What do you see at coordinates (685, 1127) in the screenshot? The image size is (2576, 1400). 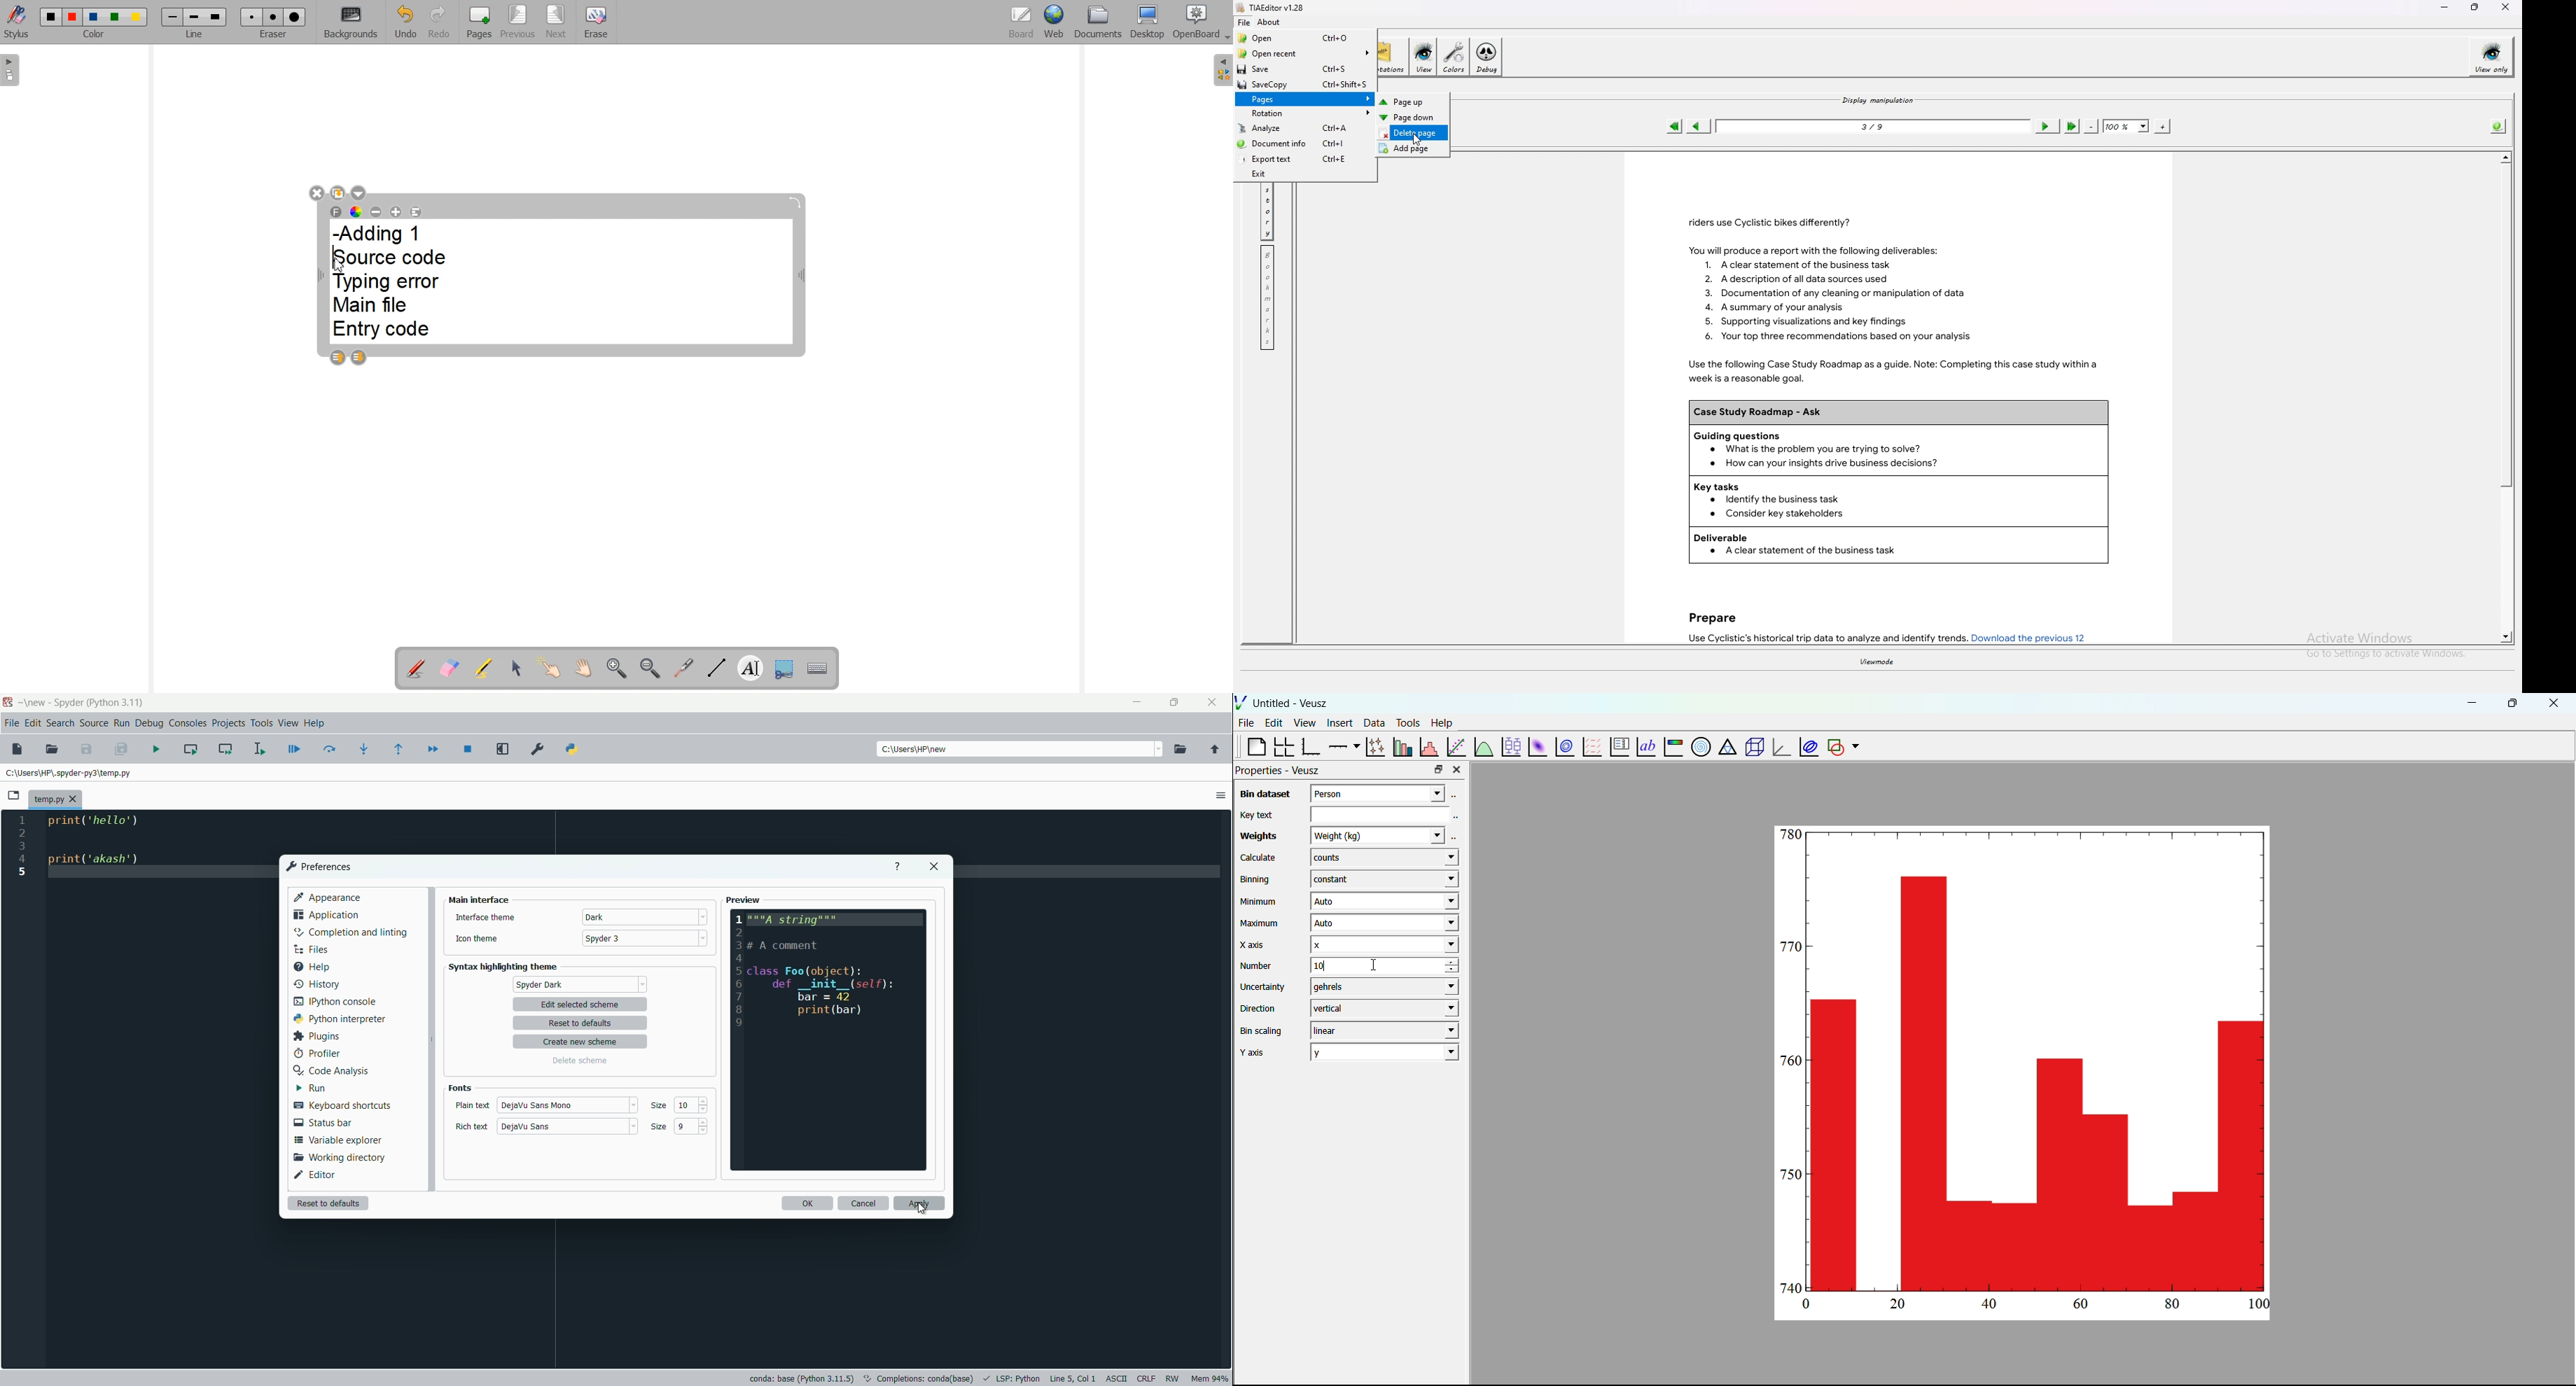 I see `9` at bounding box center [685, 1127].